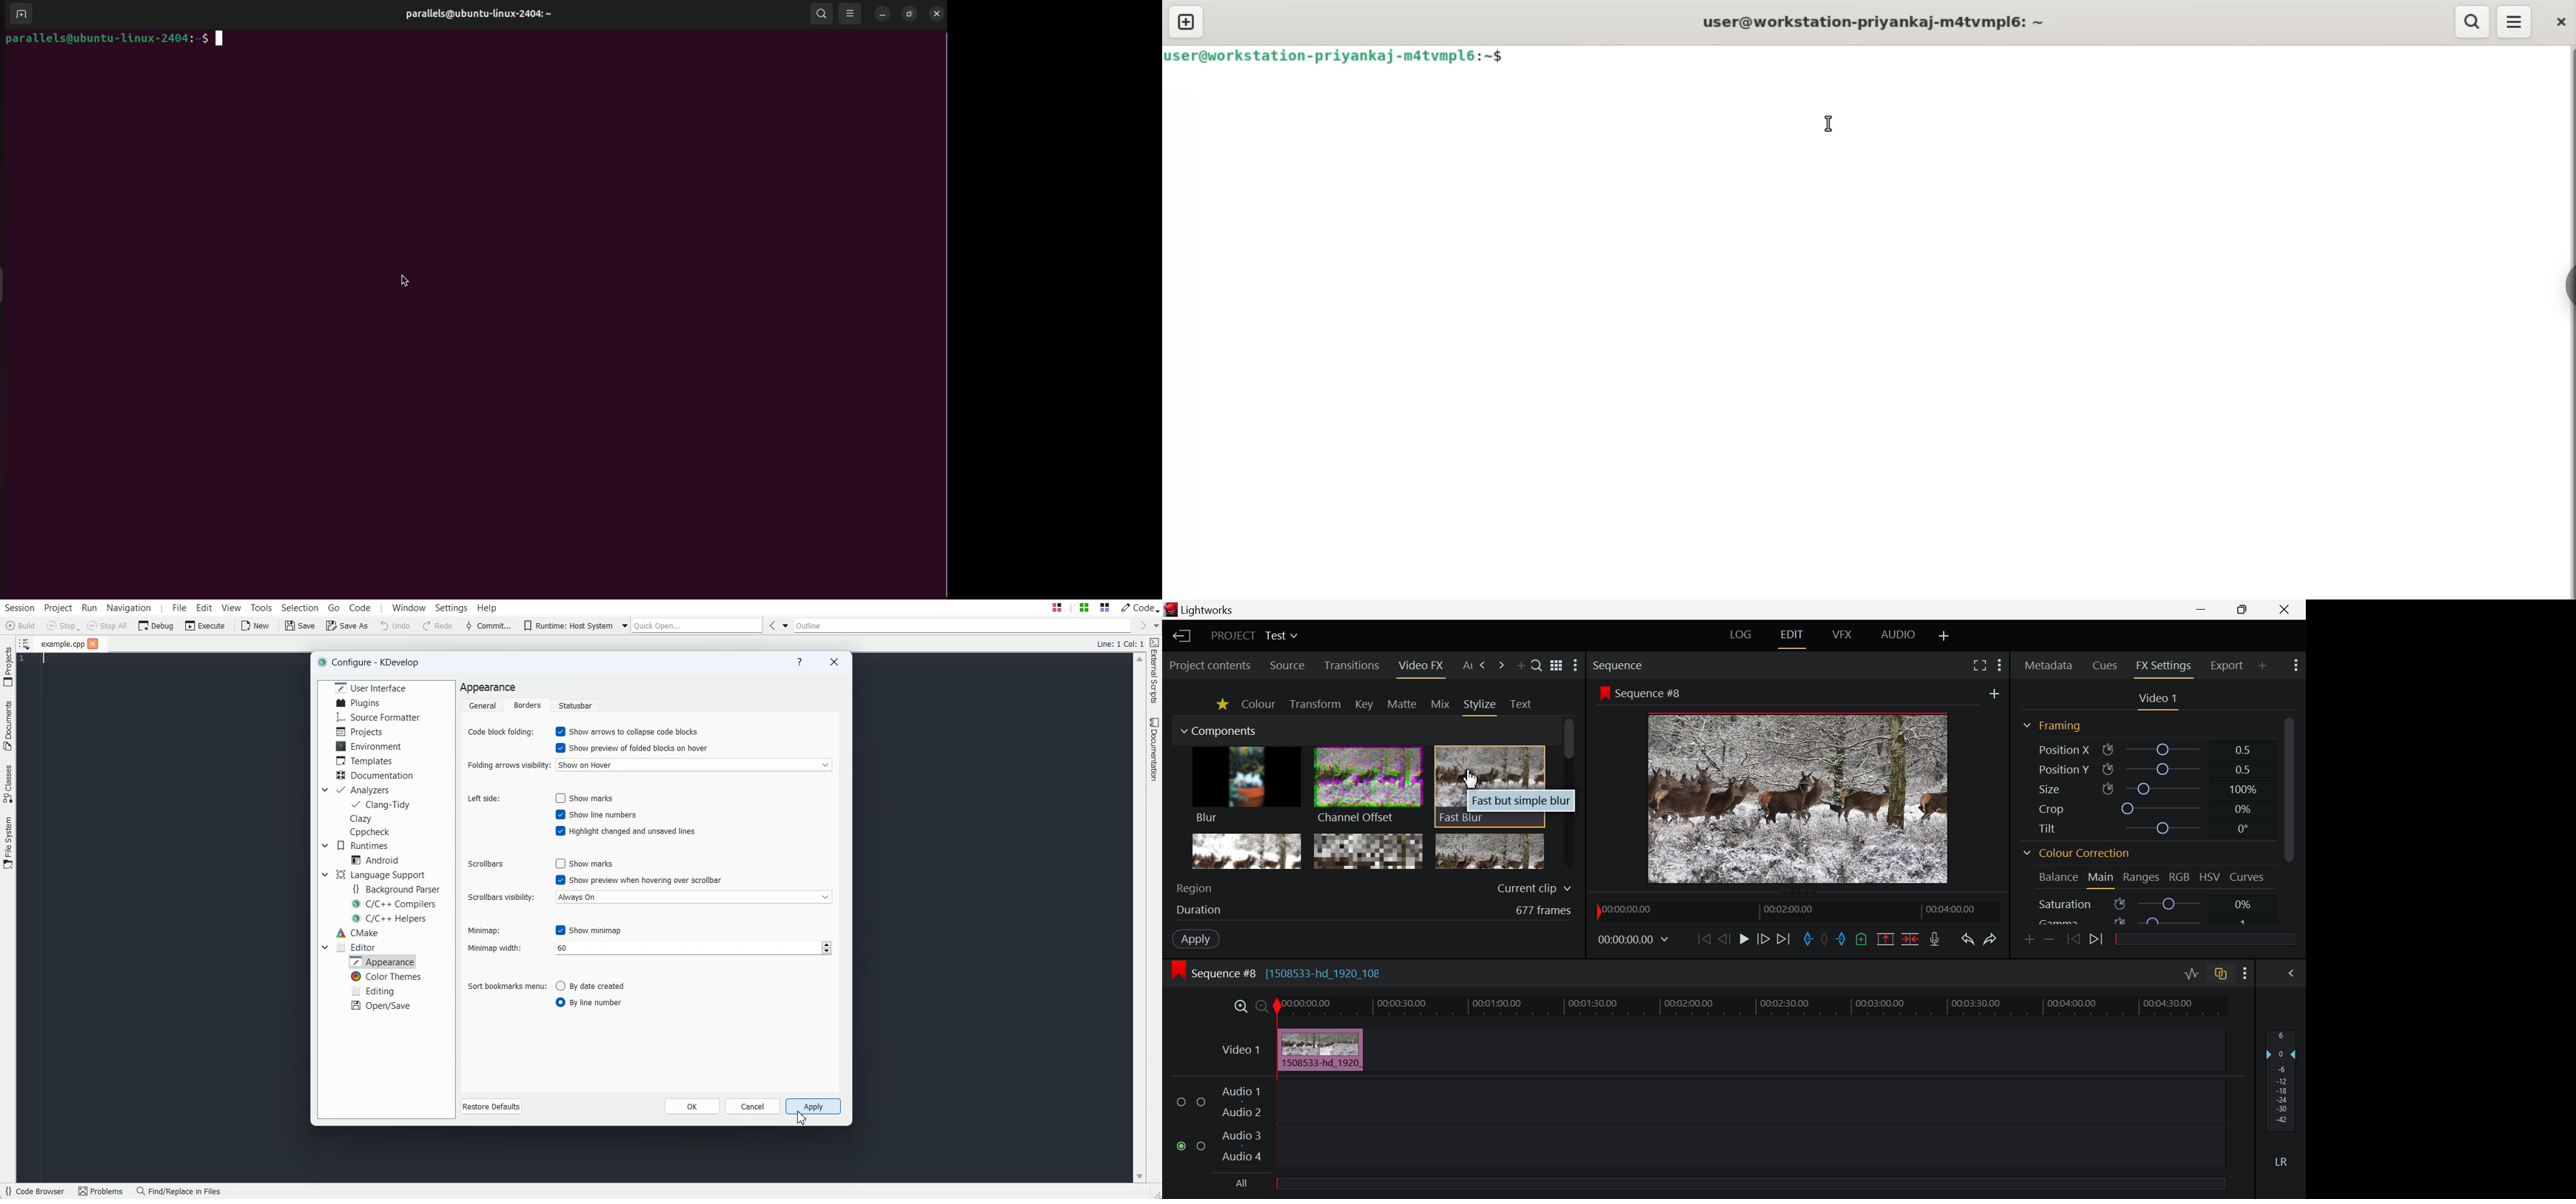 This screenshot has width=2576, height=1204. I want to click on Mark Cue, so click(1862, 939).